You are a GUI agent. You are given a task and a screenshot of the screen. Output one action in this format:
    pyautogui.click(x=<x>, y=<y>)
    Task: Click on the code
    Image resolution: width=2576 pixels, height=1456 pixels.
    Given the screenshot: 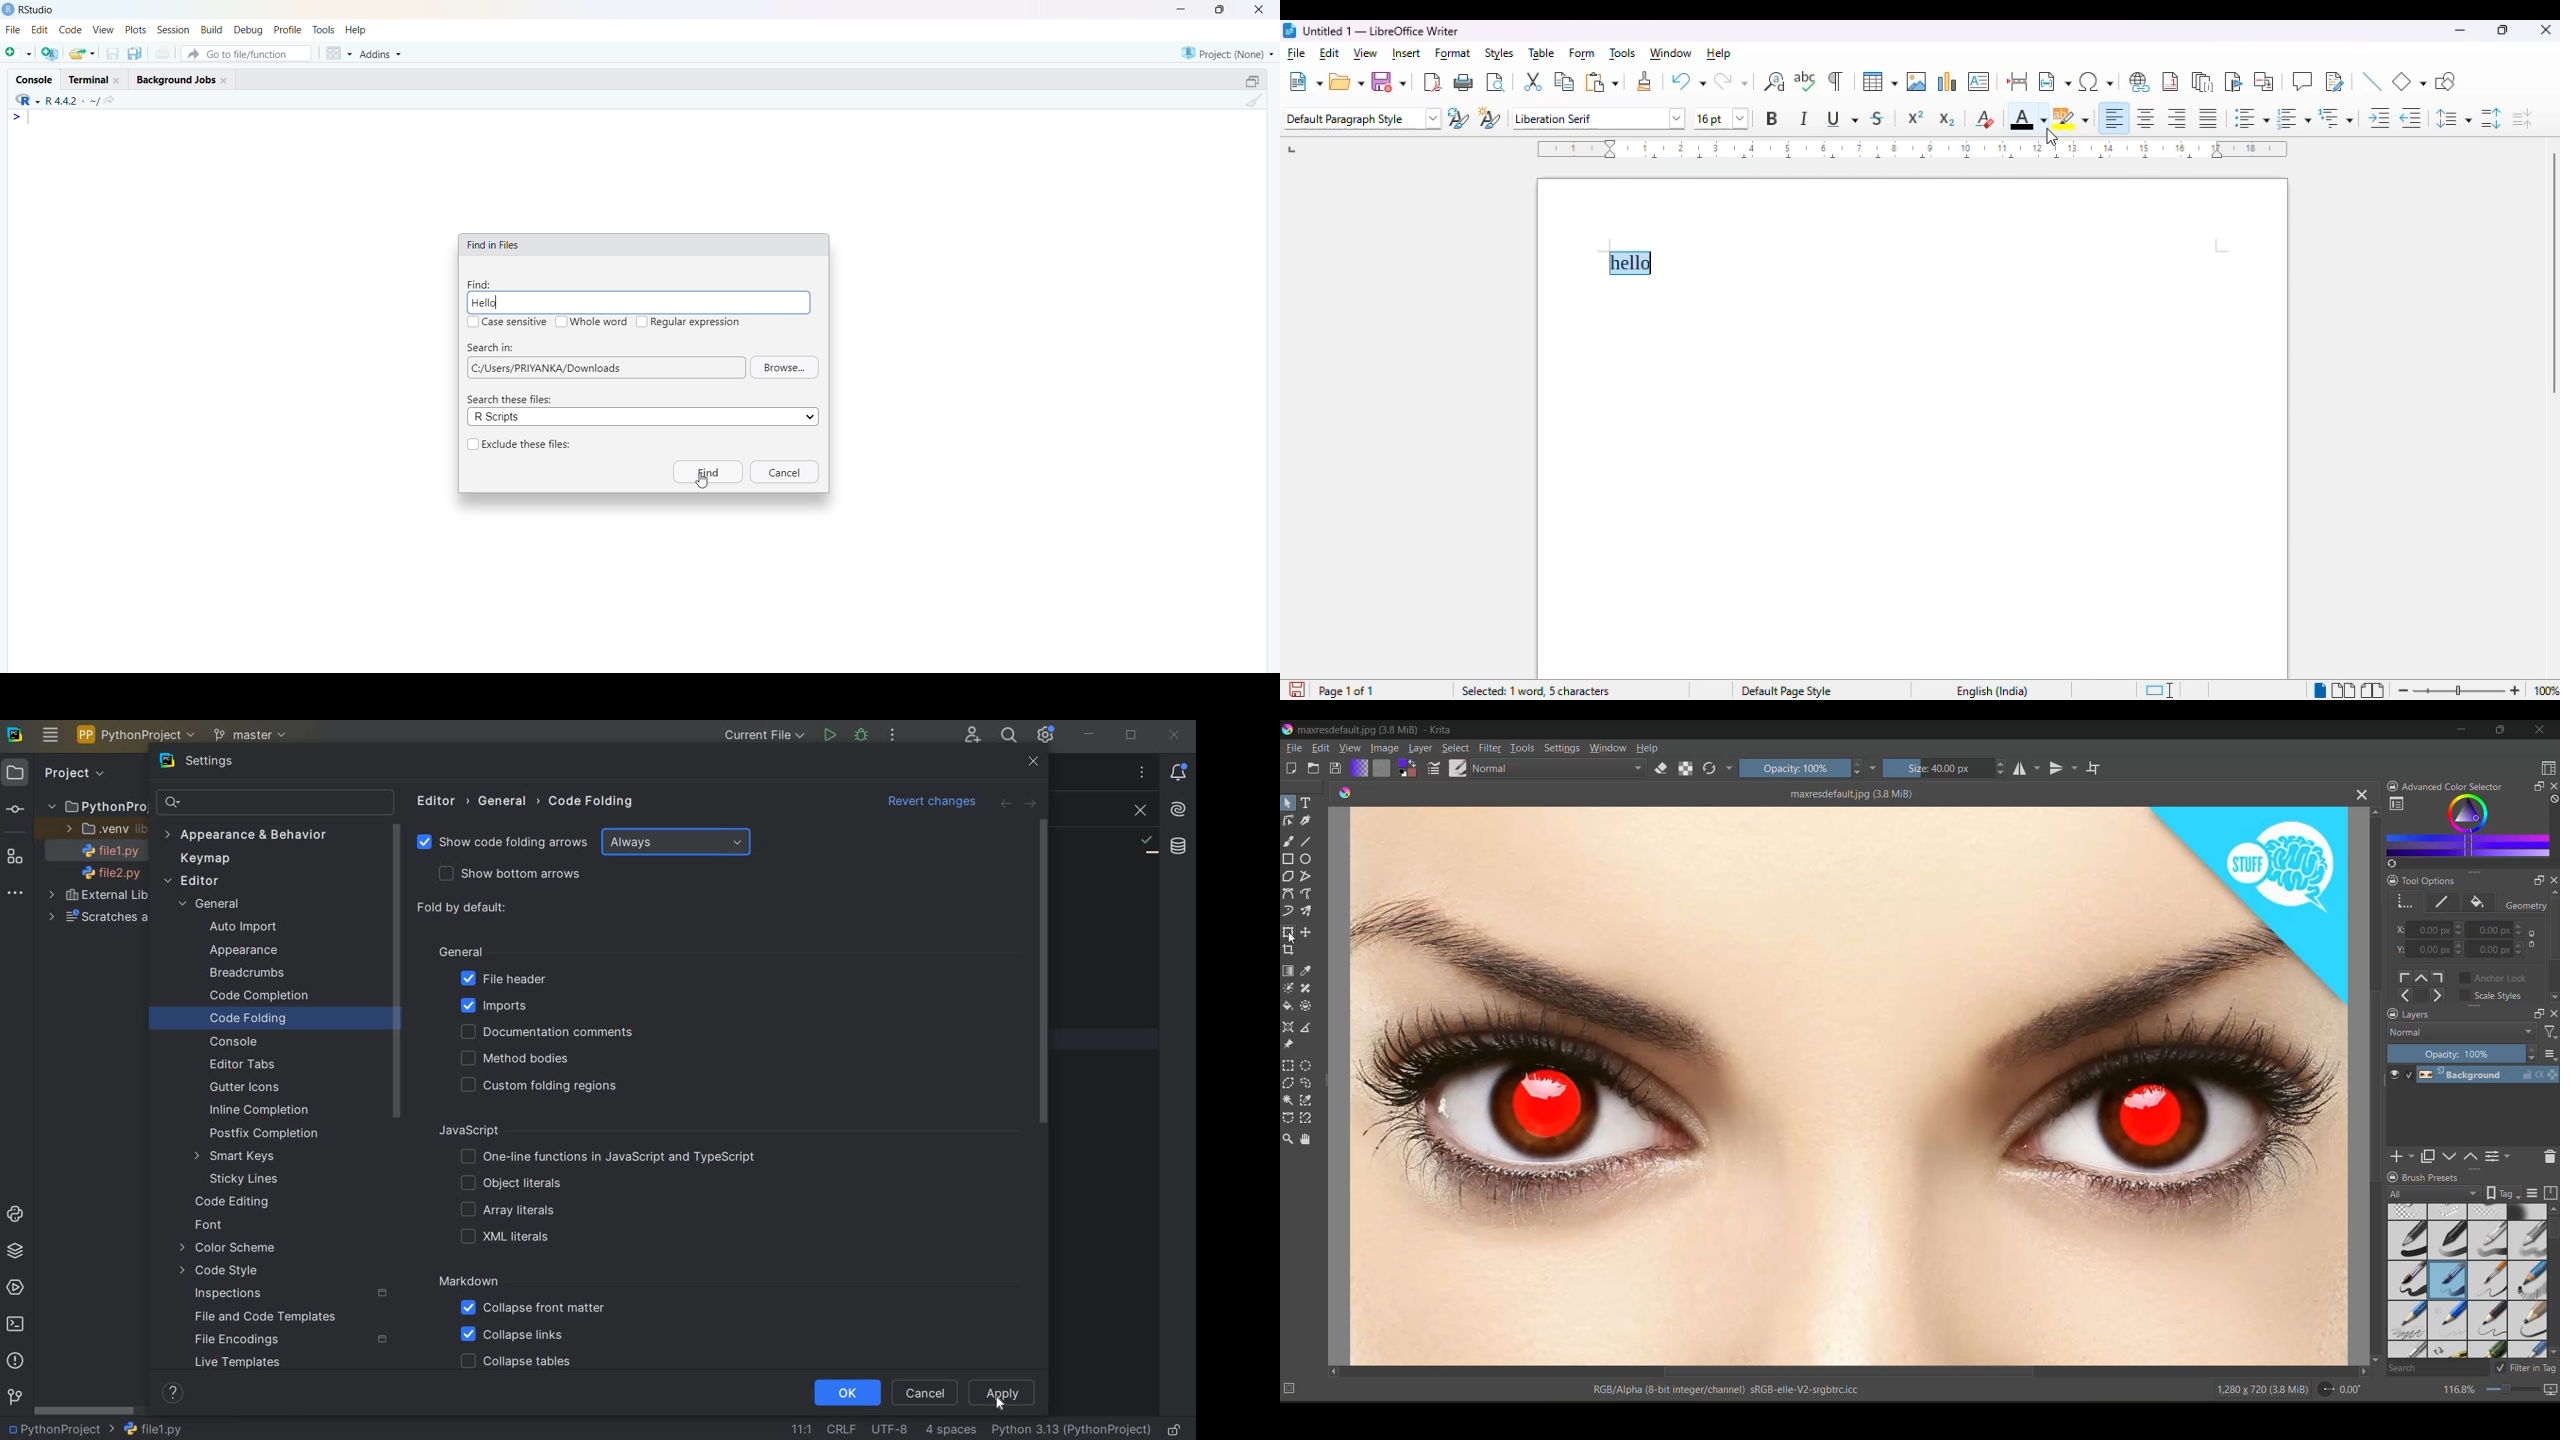 What is the action you would take?
    pyautogui.click(x=71, y=29)
    